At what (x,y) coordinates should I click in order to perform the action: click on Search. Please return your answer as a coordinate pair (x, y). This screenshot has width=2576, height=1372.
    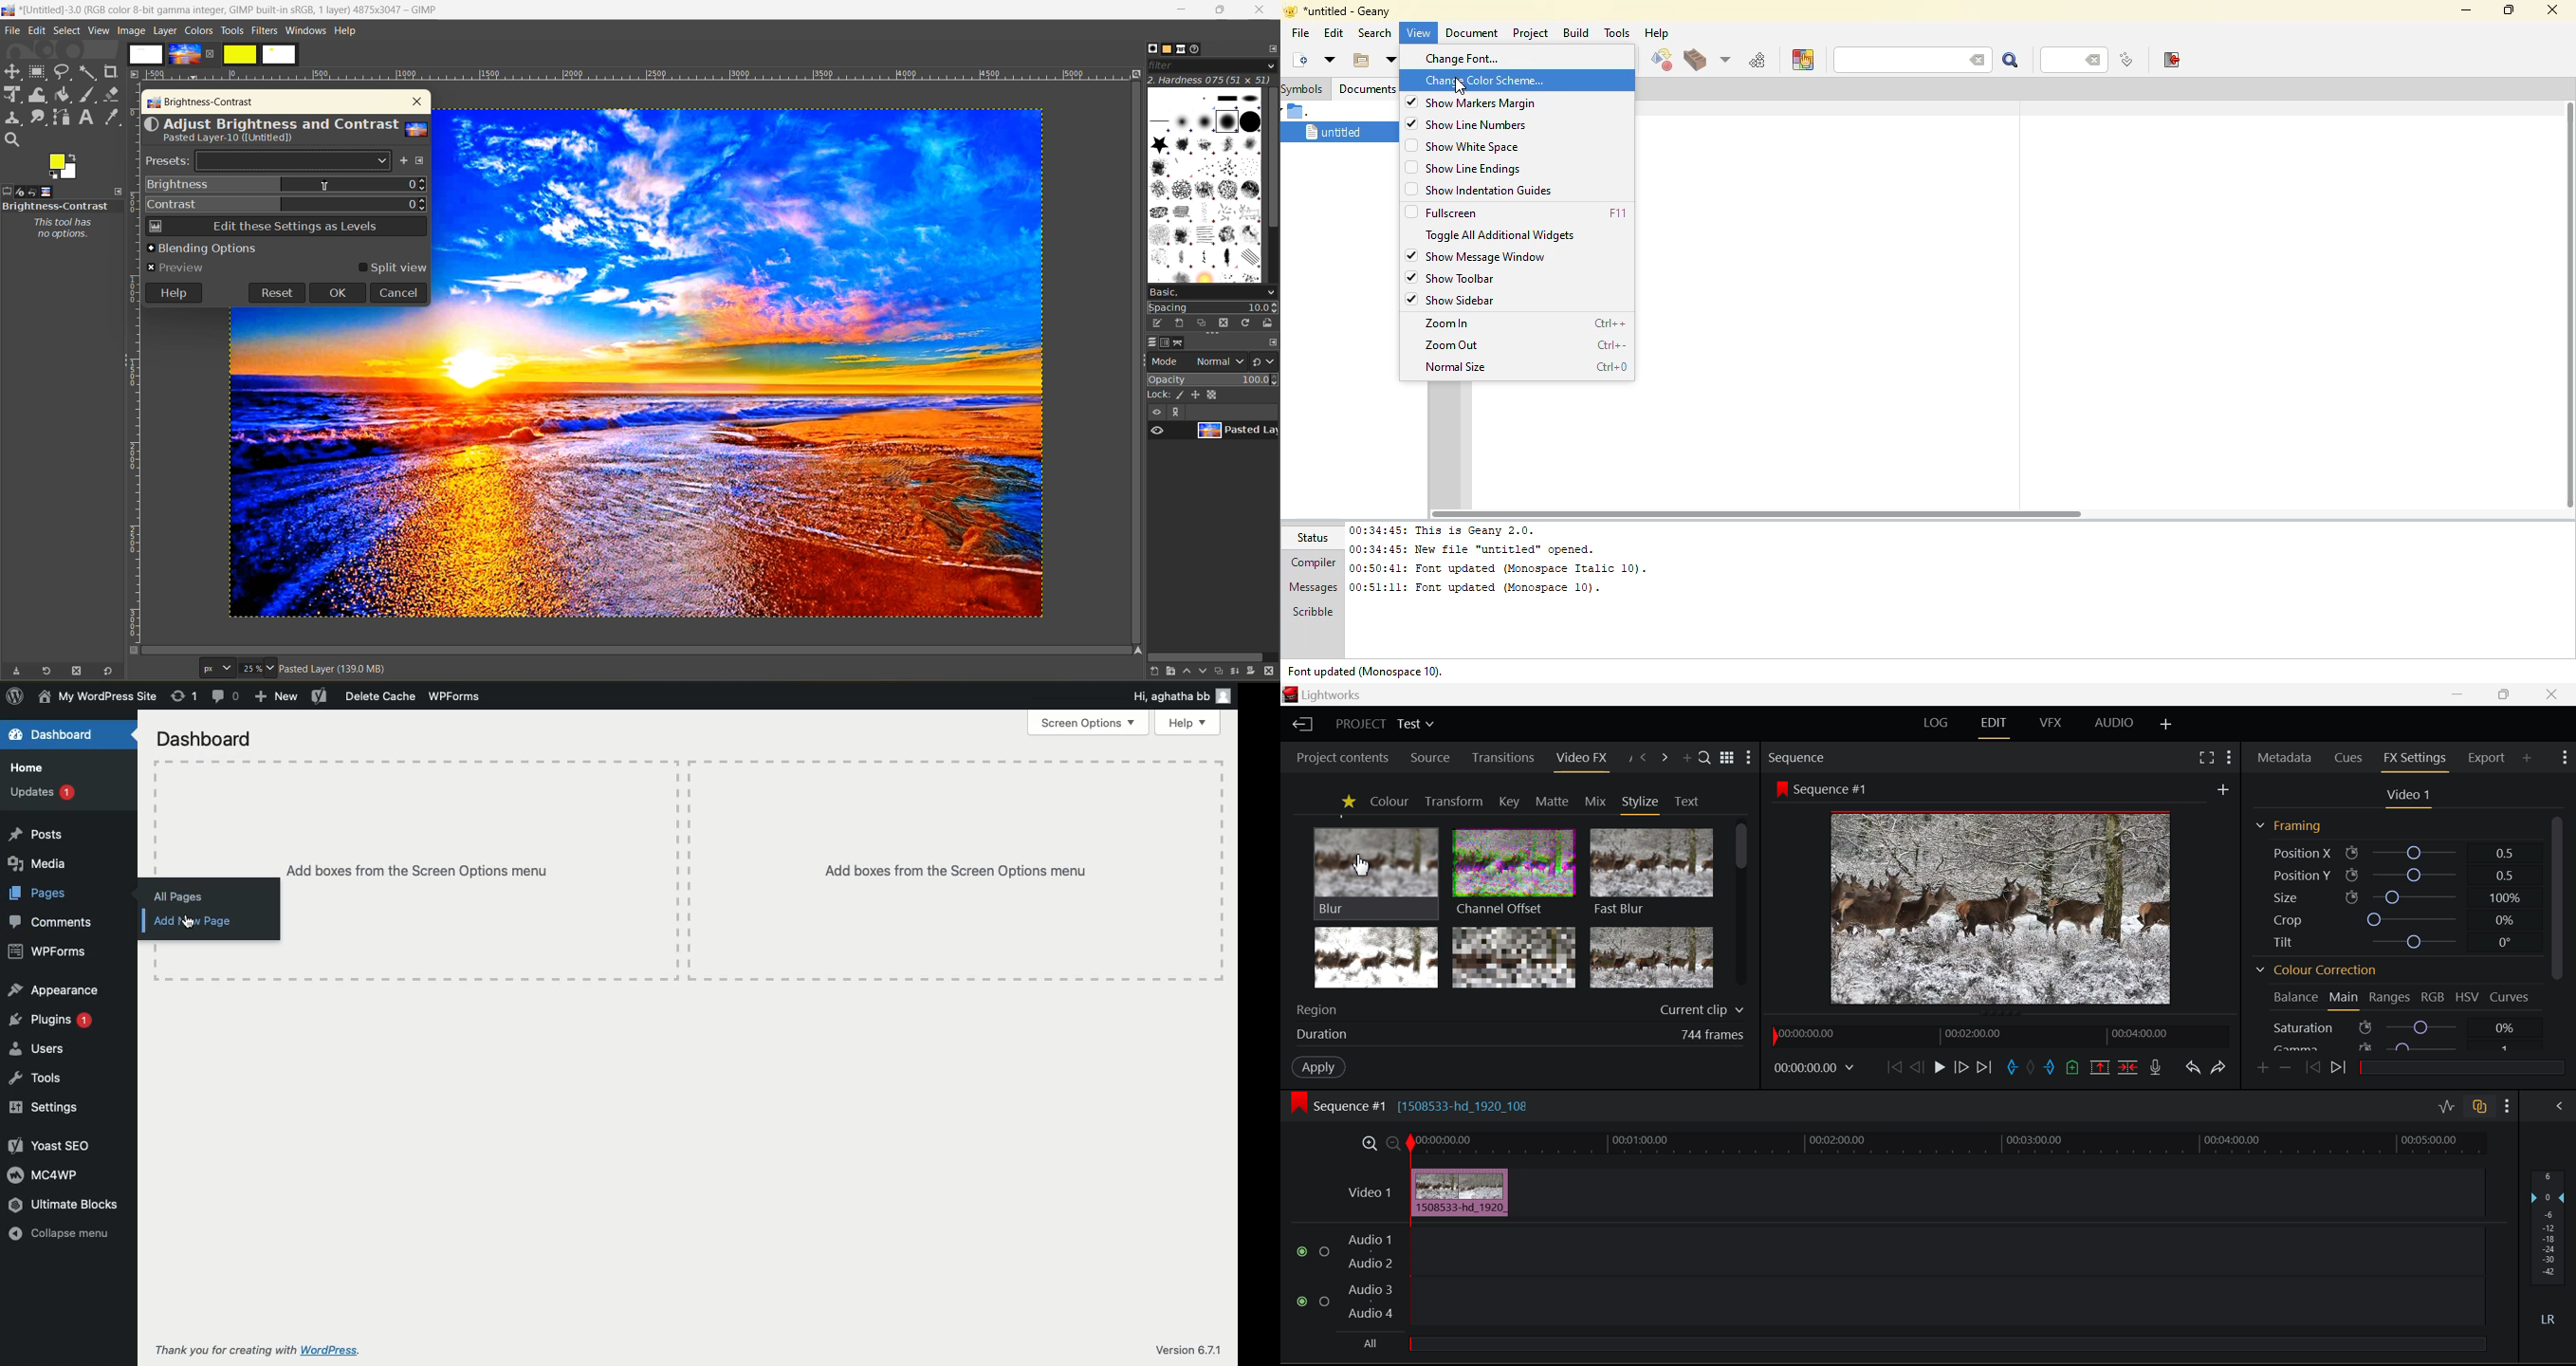
    Looking at the image, I should click on (1706, 759).